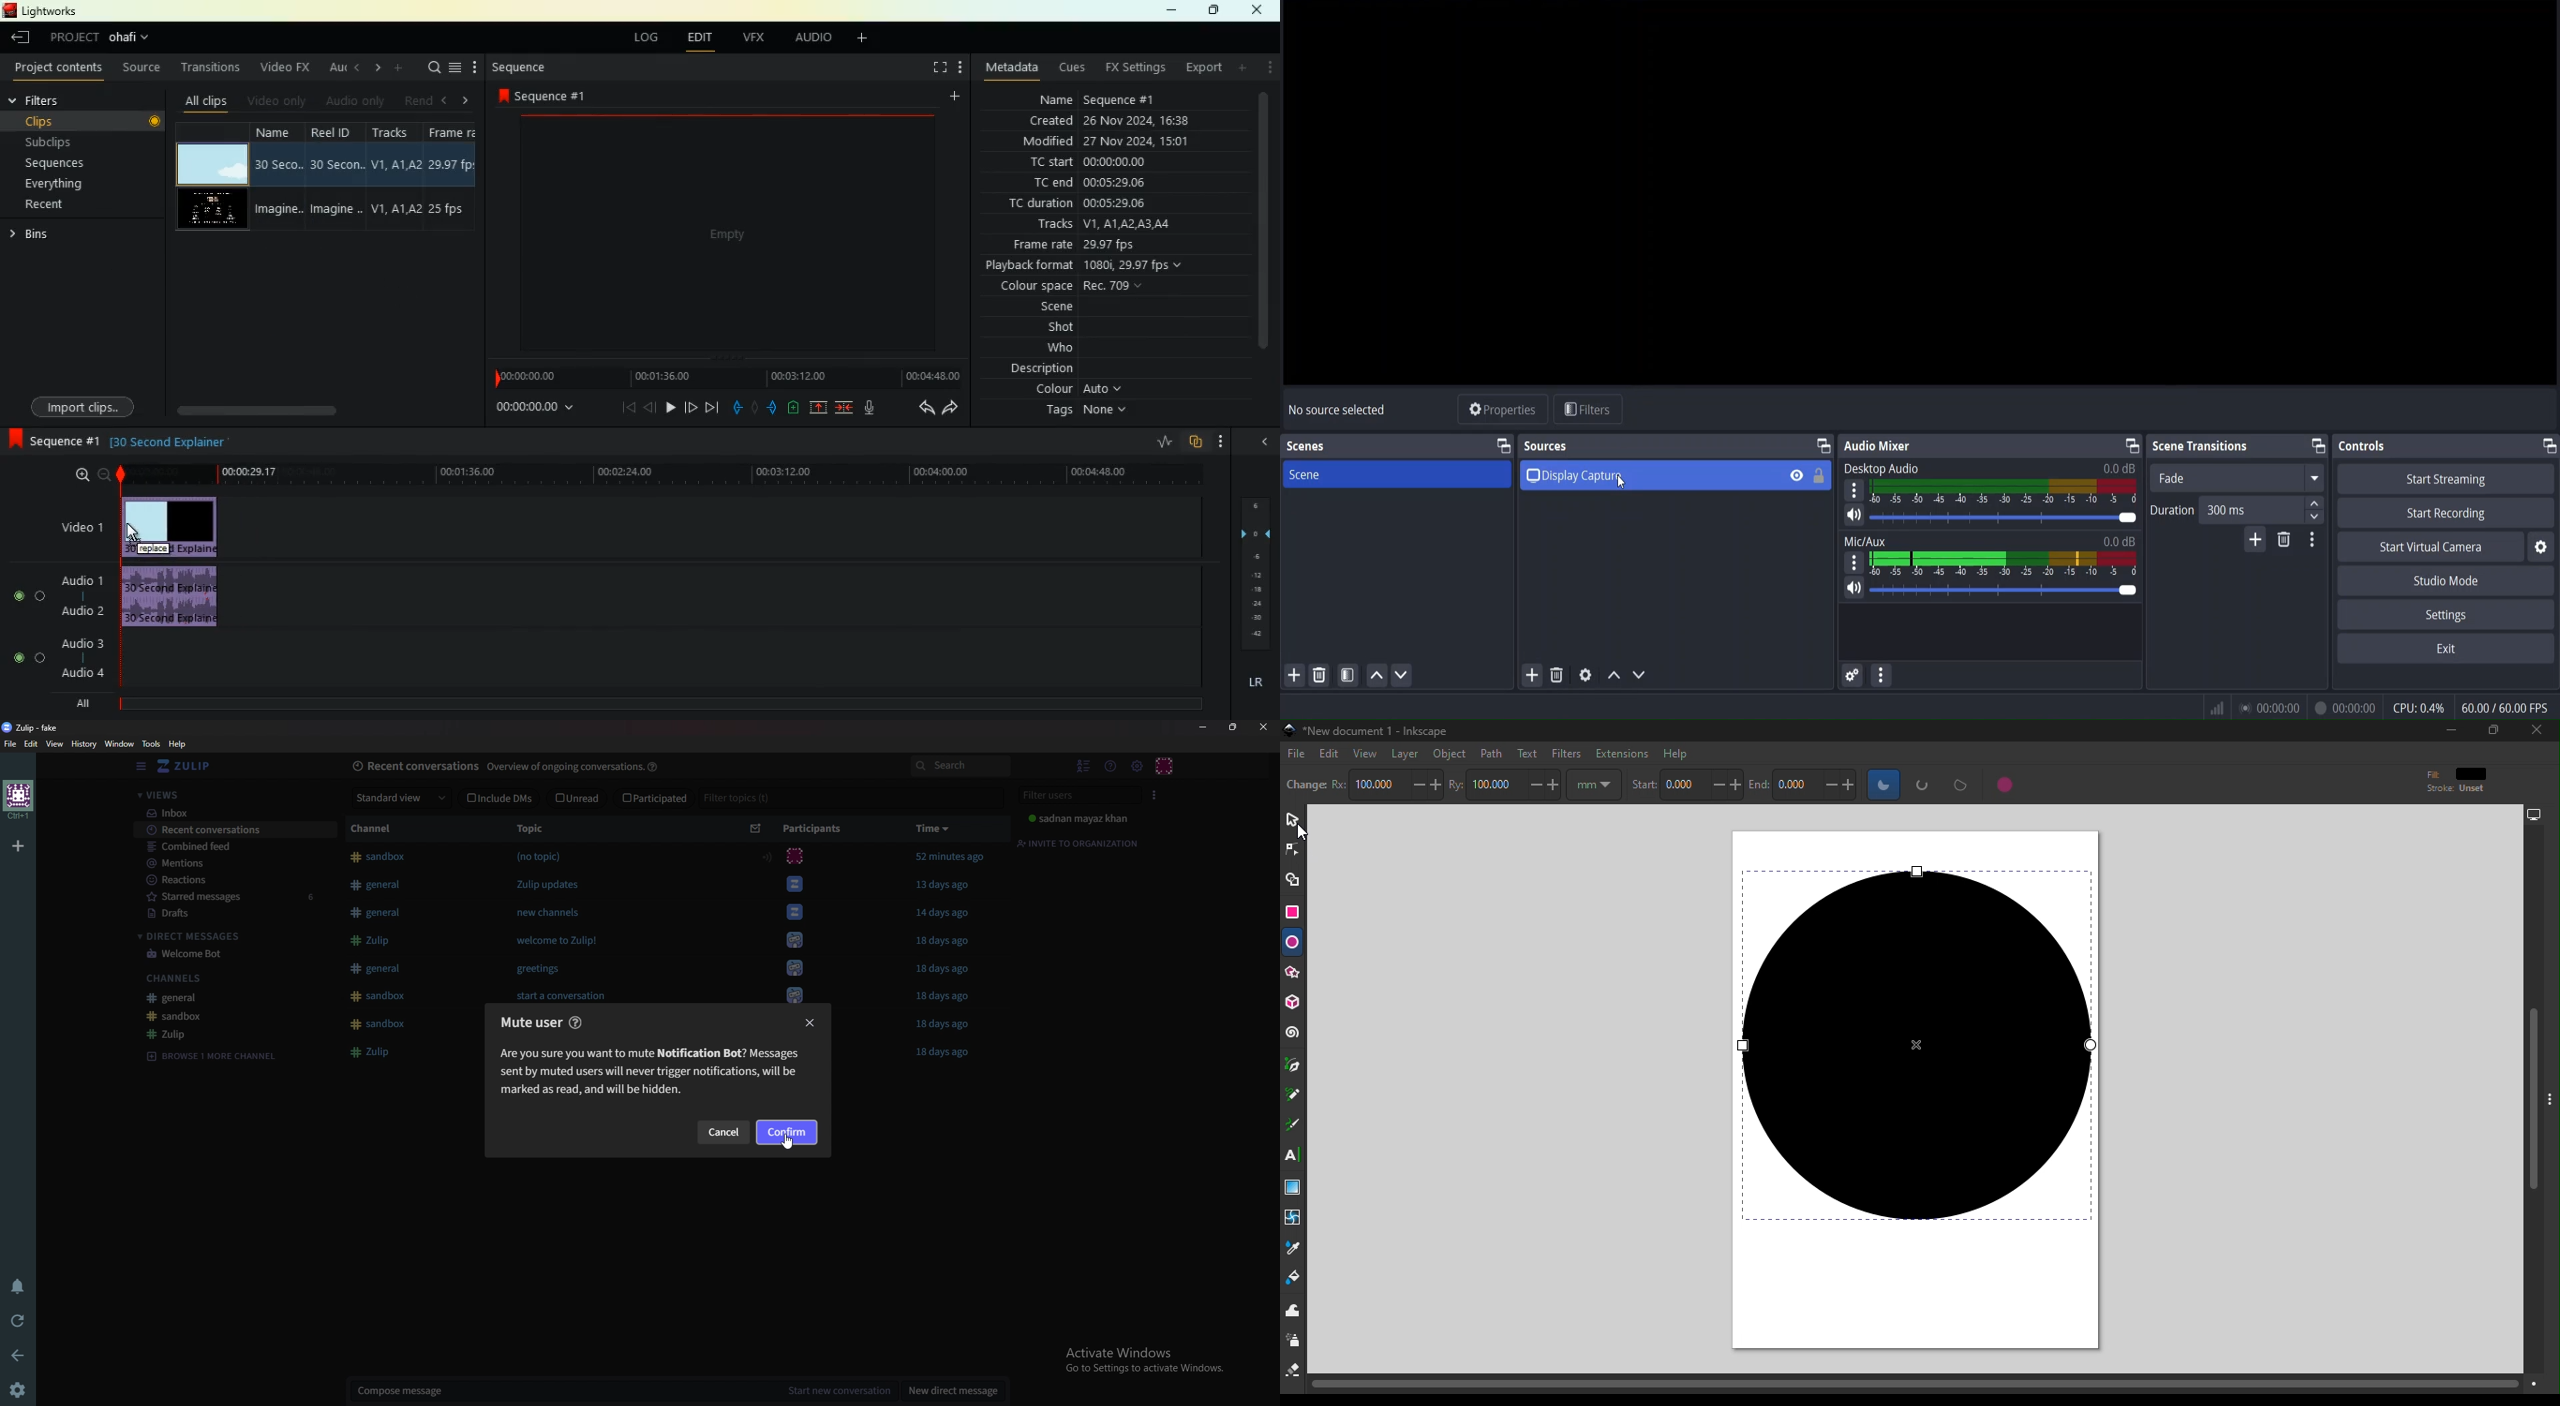  Describe the element at coordinates (2449, 514) in the screenshot. I see `start recording` at that location.